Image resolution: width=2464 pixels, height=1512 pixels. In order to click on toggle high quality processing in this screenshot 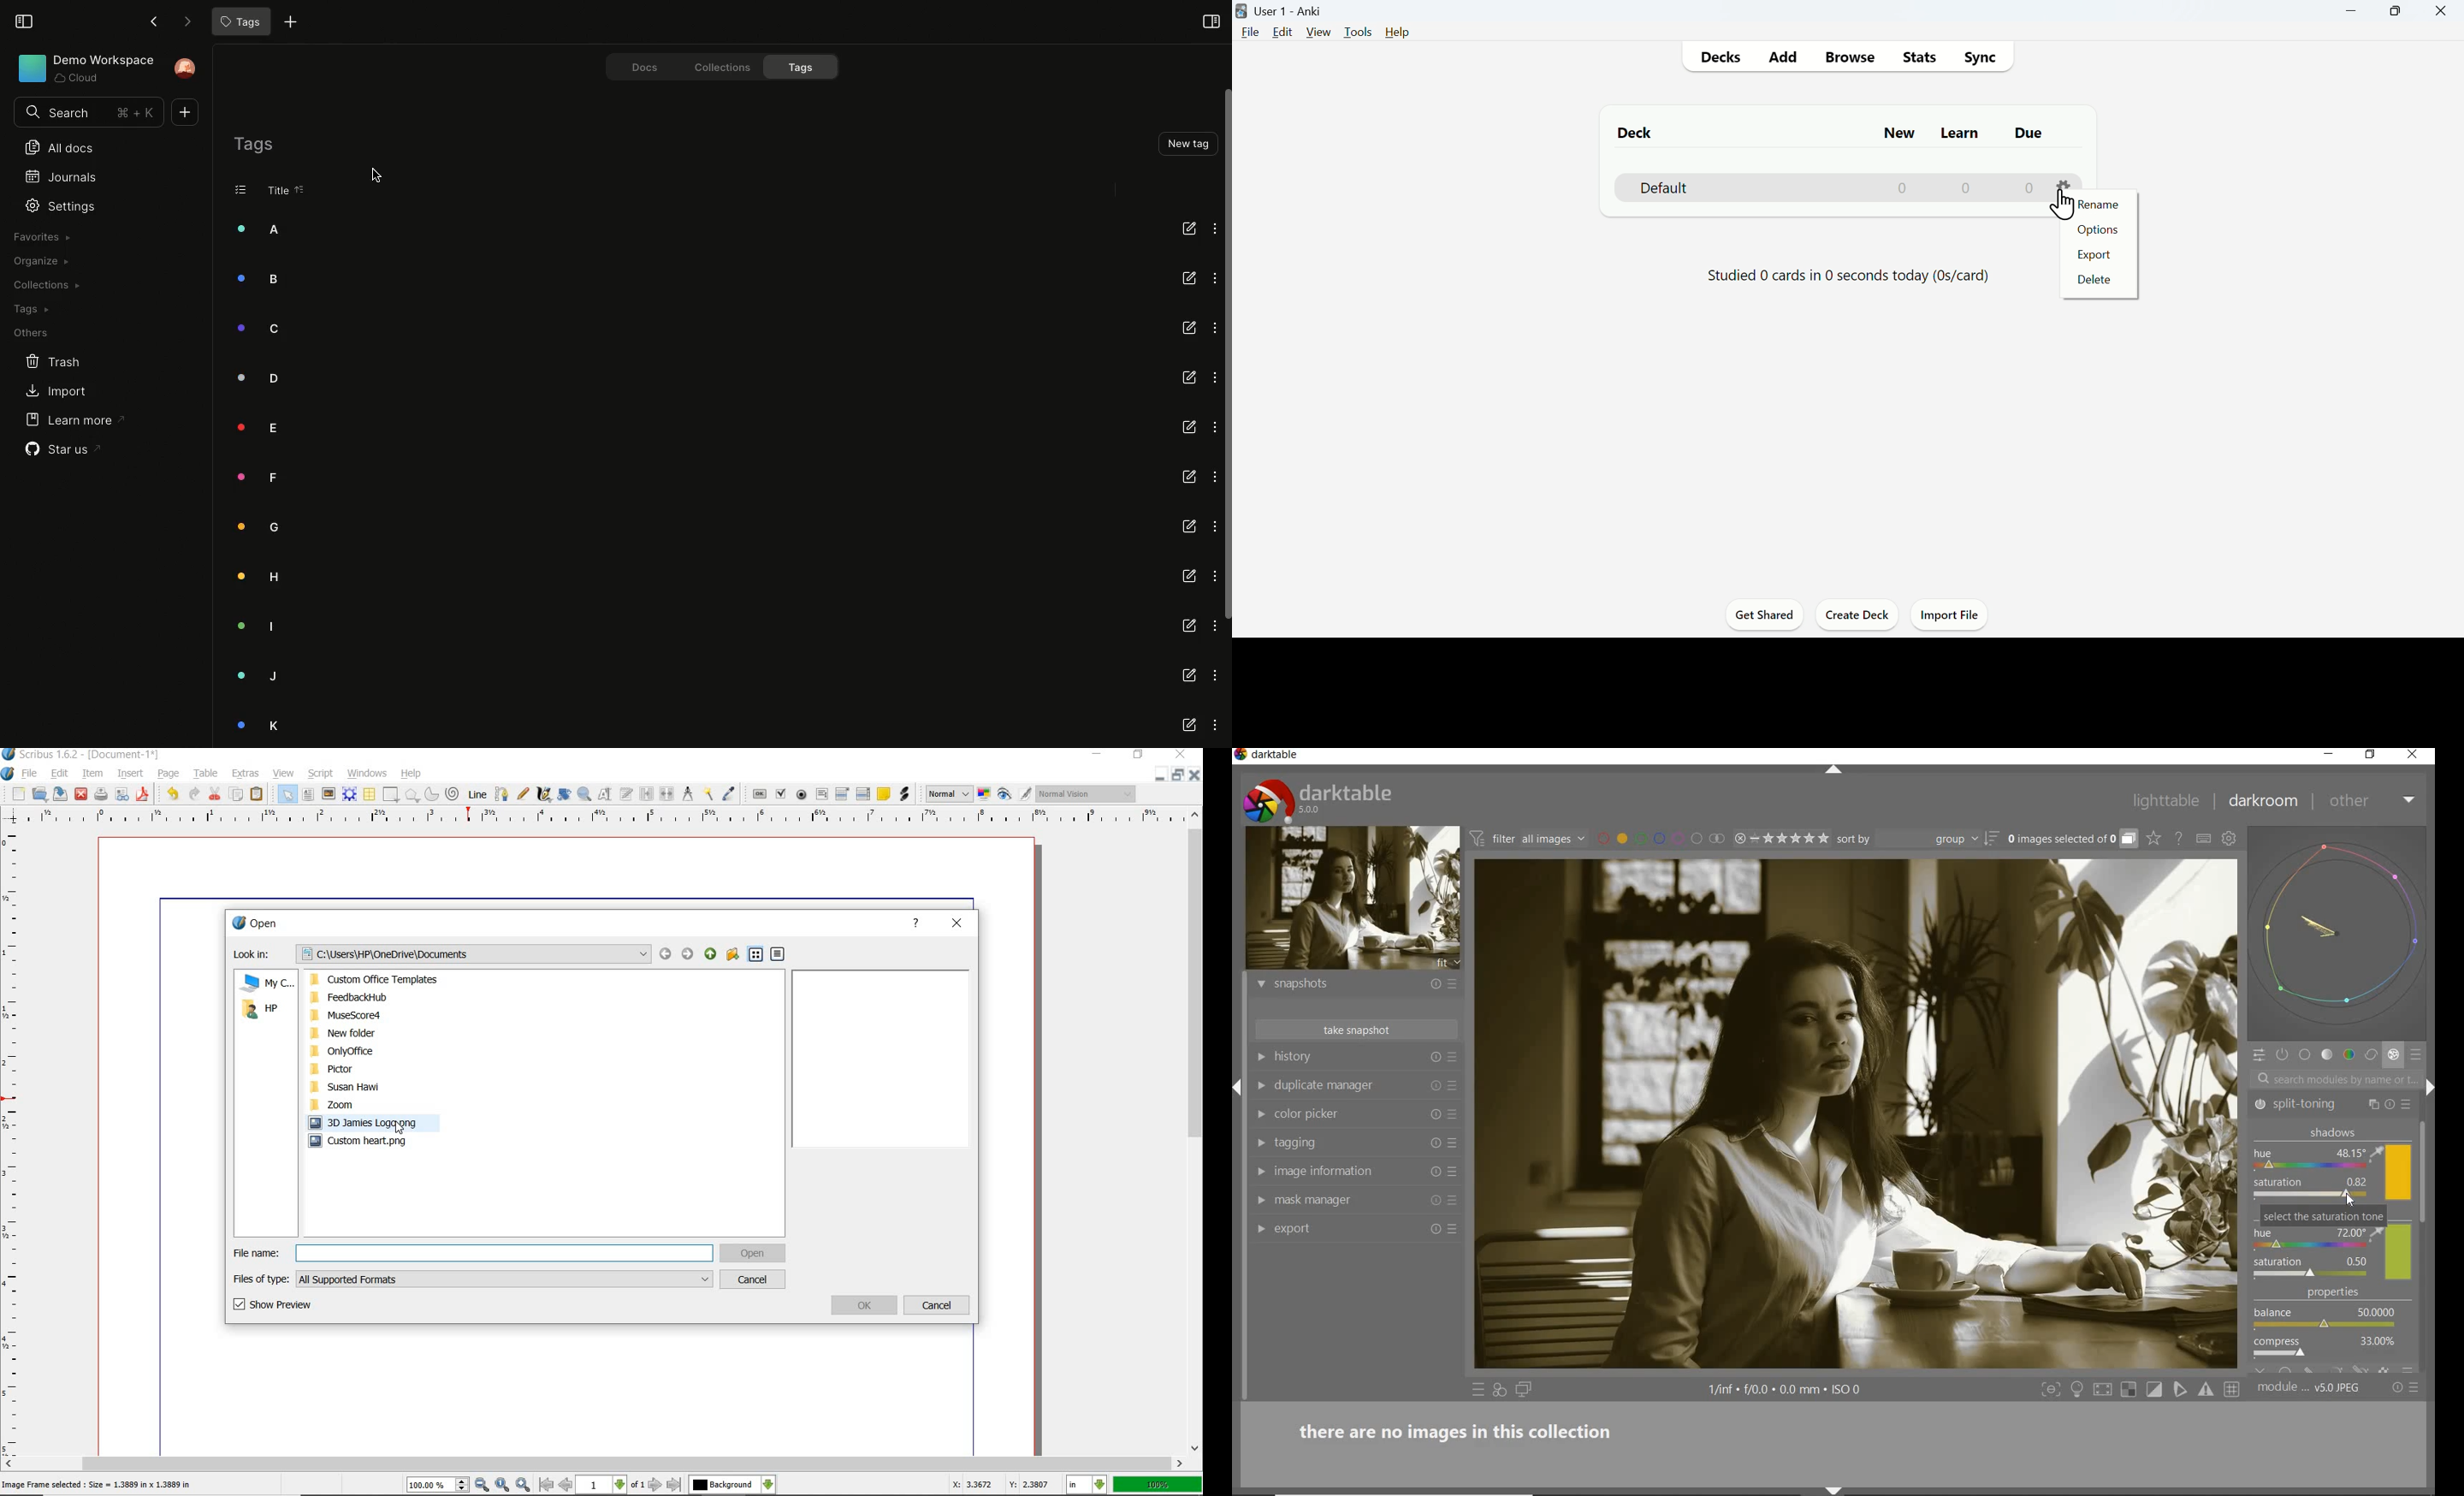, I will do `click(2104, 1390)`.